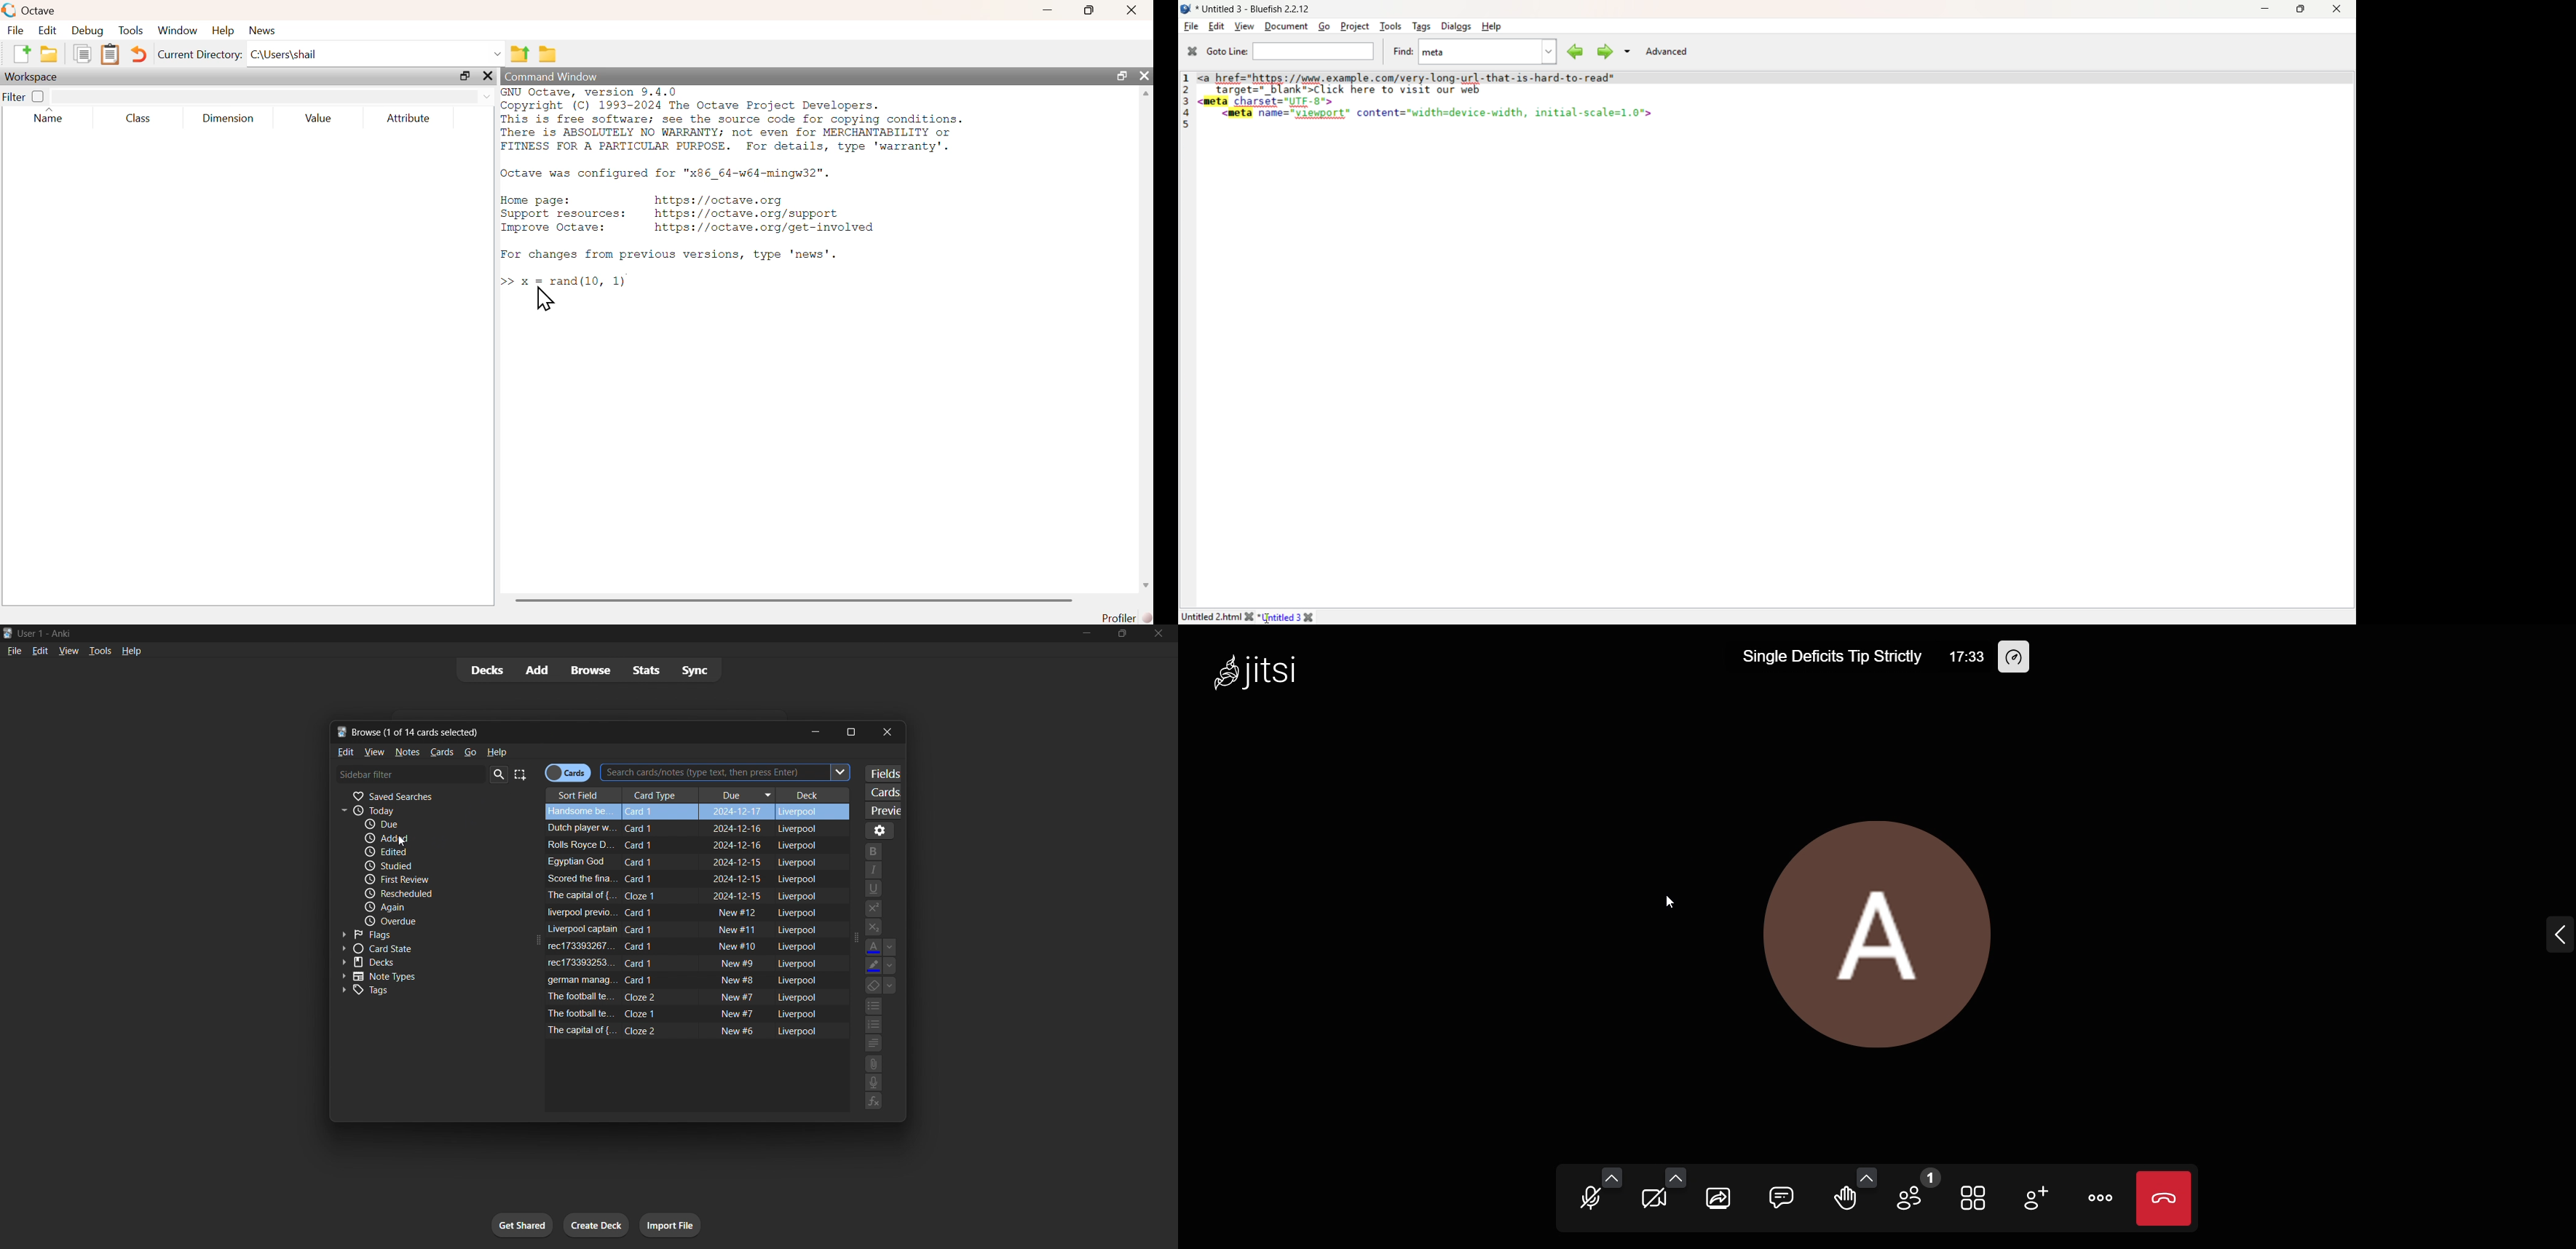  I want to click on decks, so click(479, 669).